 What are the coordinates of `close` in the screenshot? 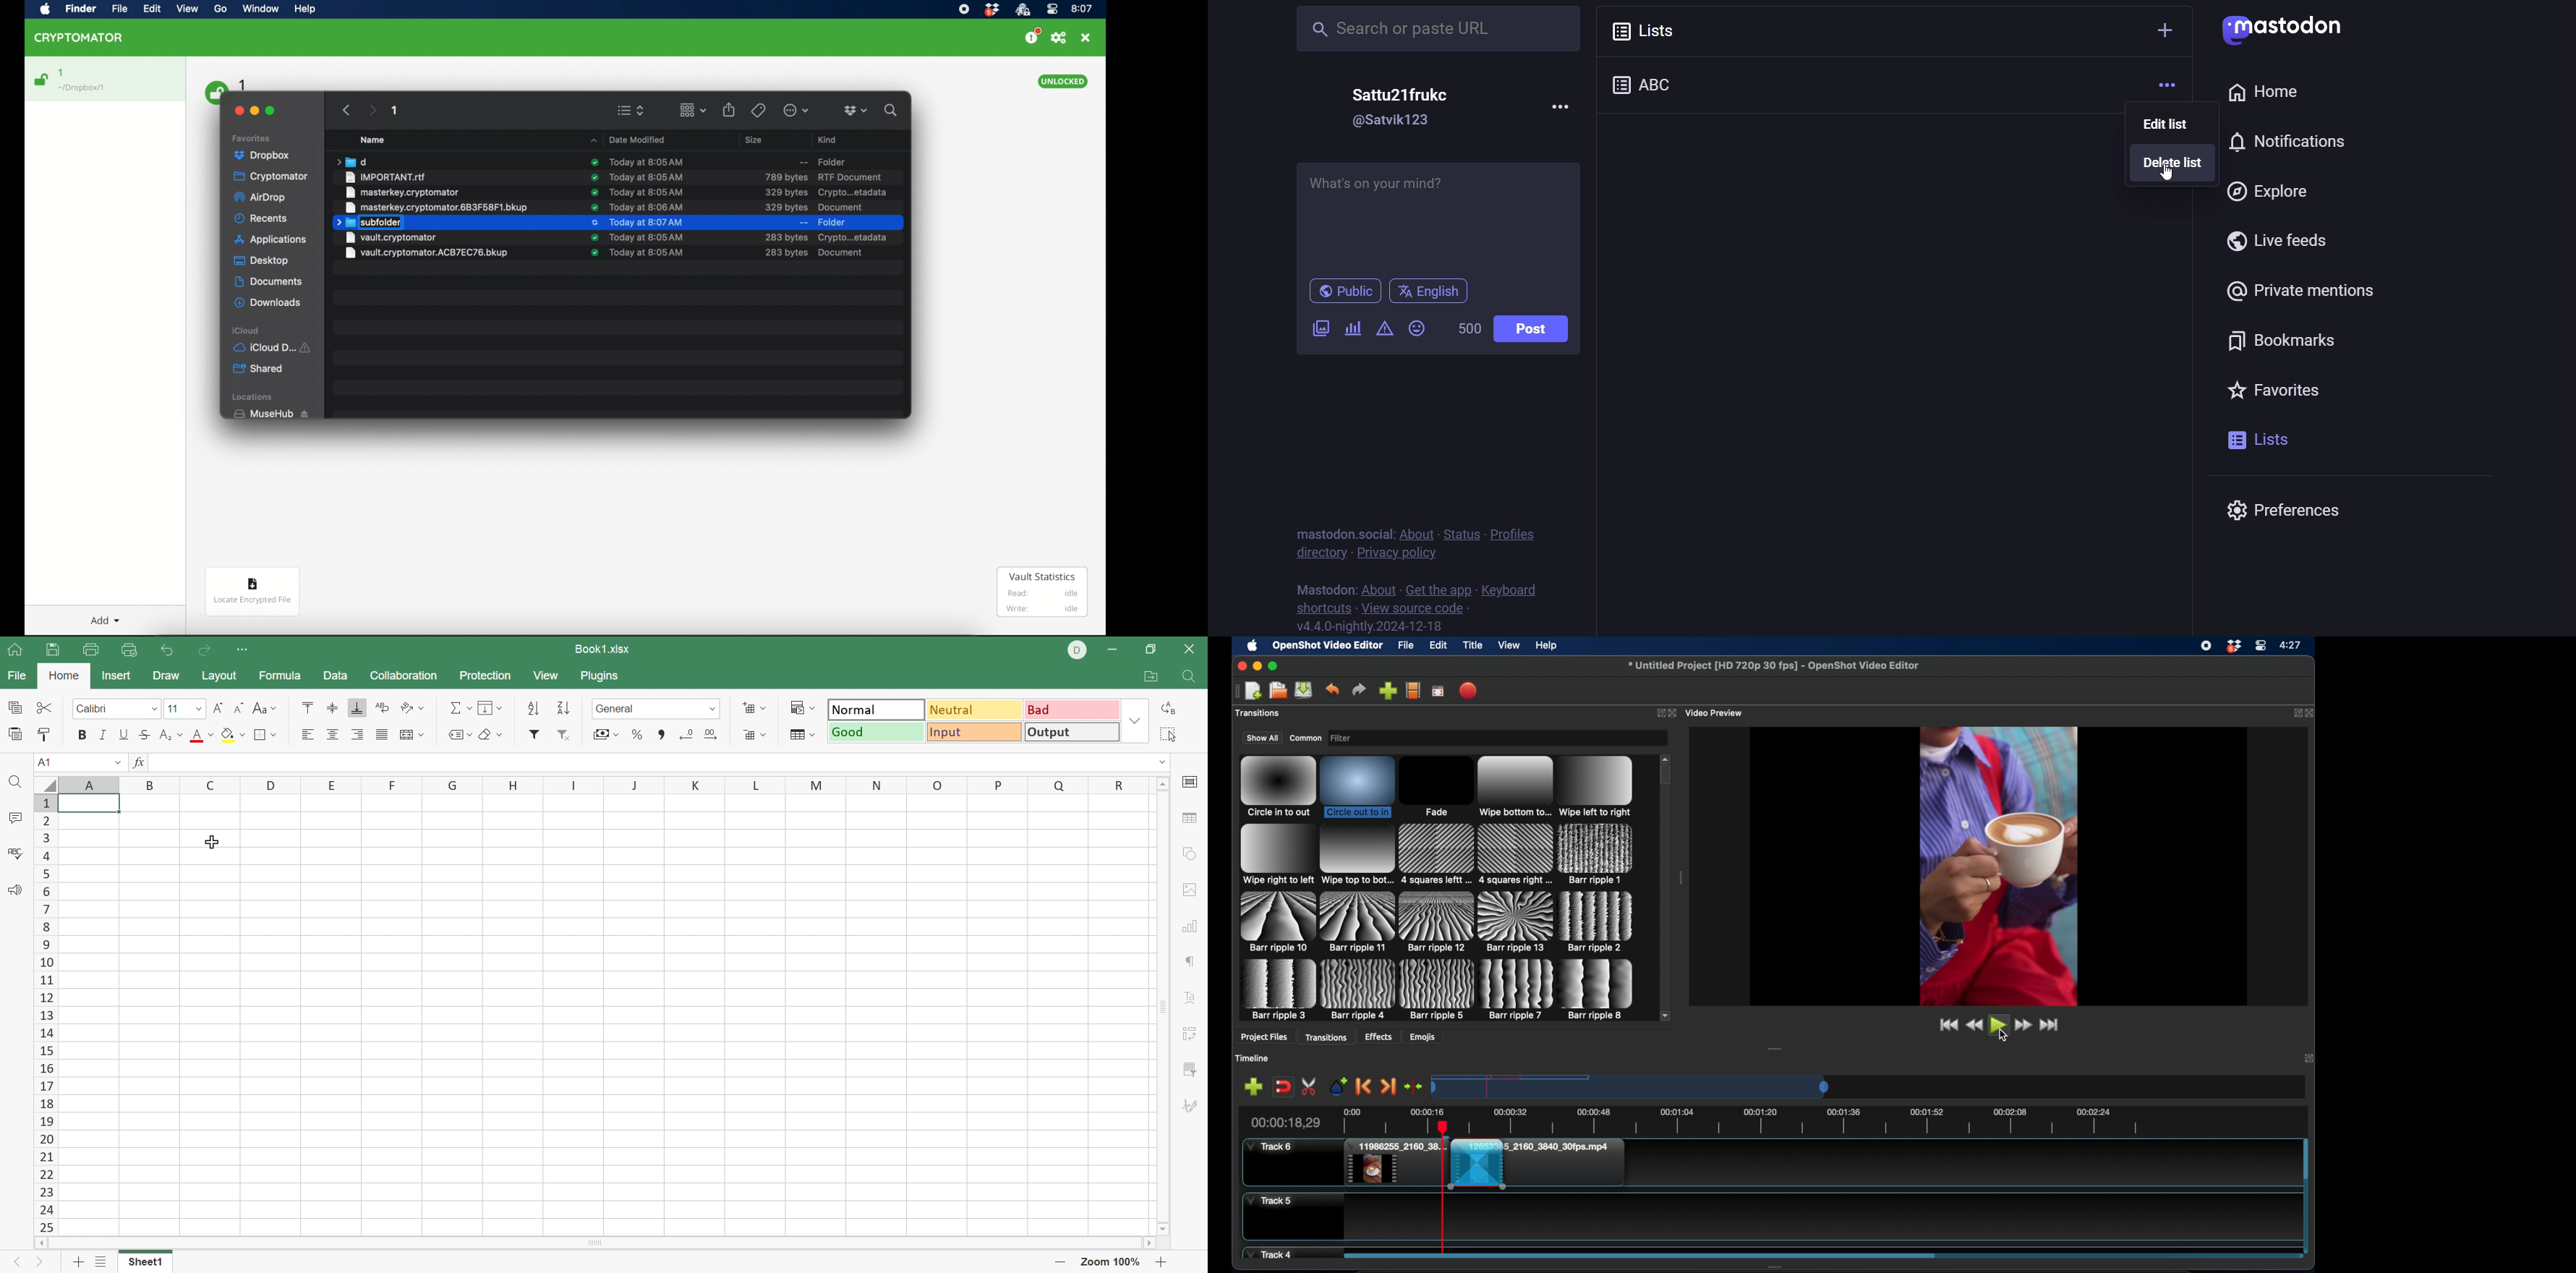 It's located at (1086, 38).